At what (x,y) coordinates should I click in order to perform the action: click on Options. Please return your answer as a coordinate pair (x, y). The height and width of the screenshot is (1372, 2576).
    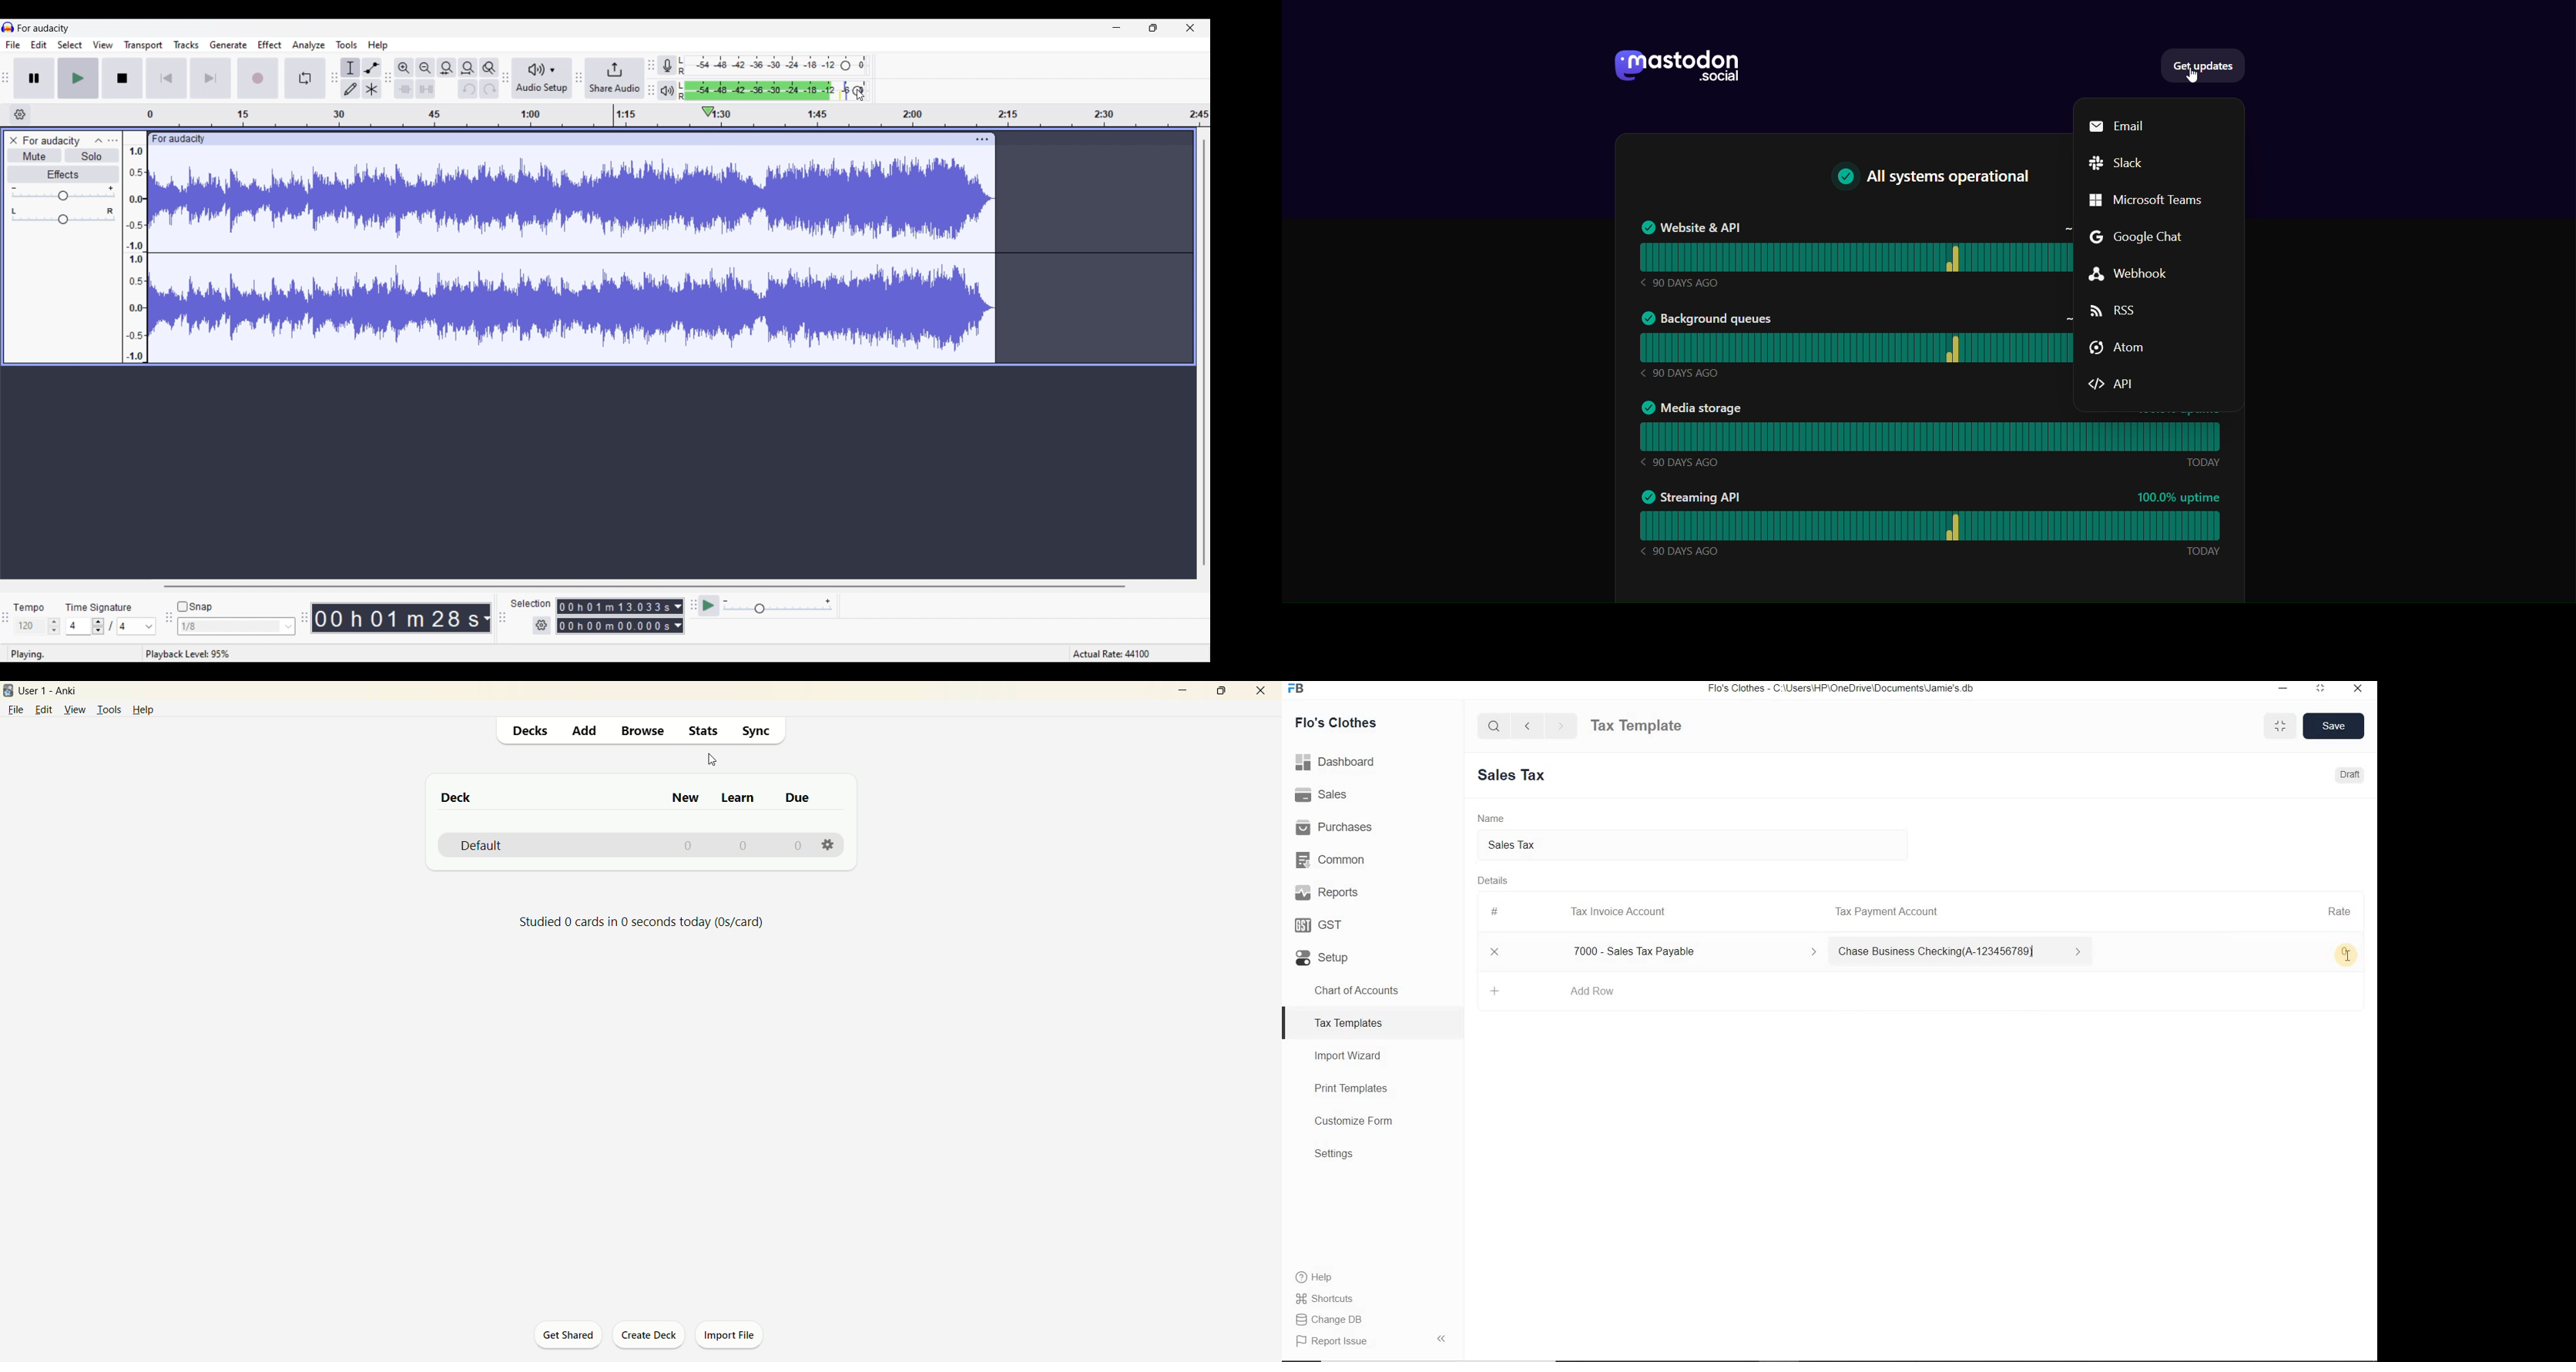
    Looking at the image, I should click on (829, 843).